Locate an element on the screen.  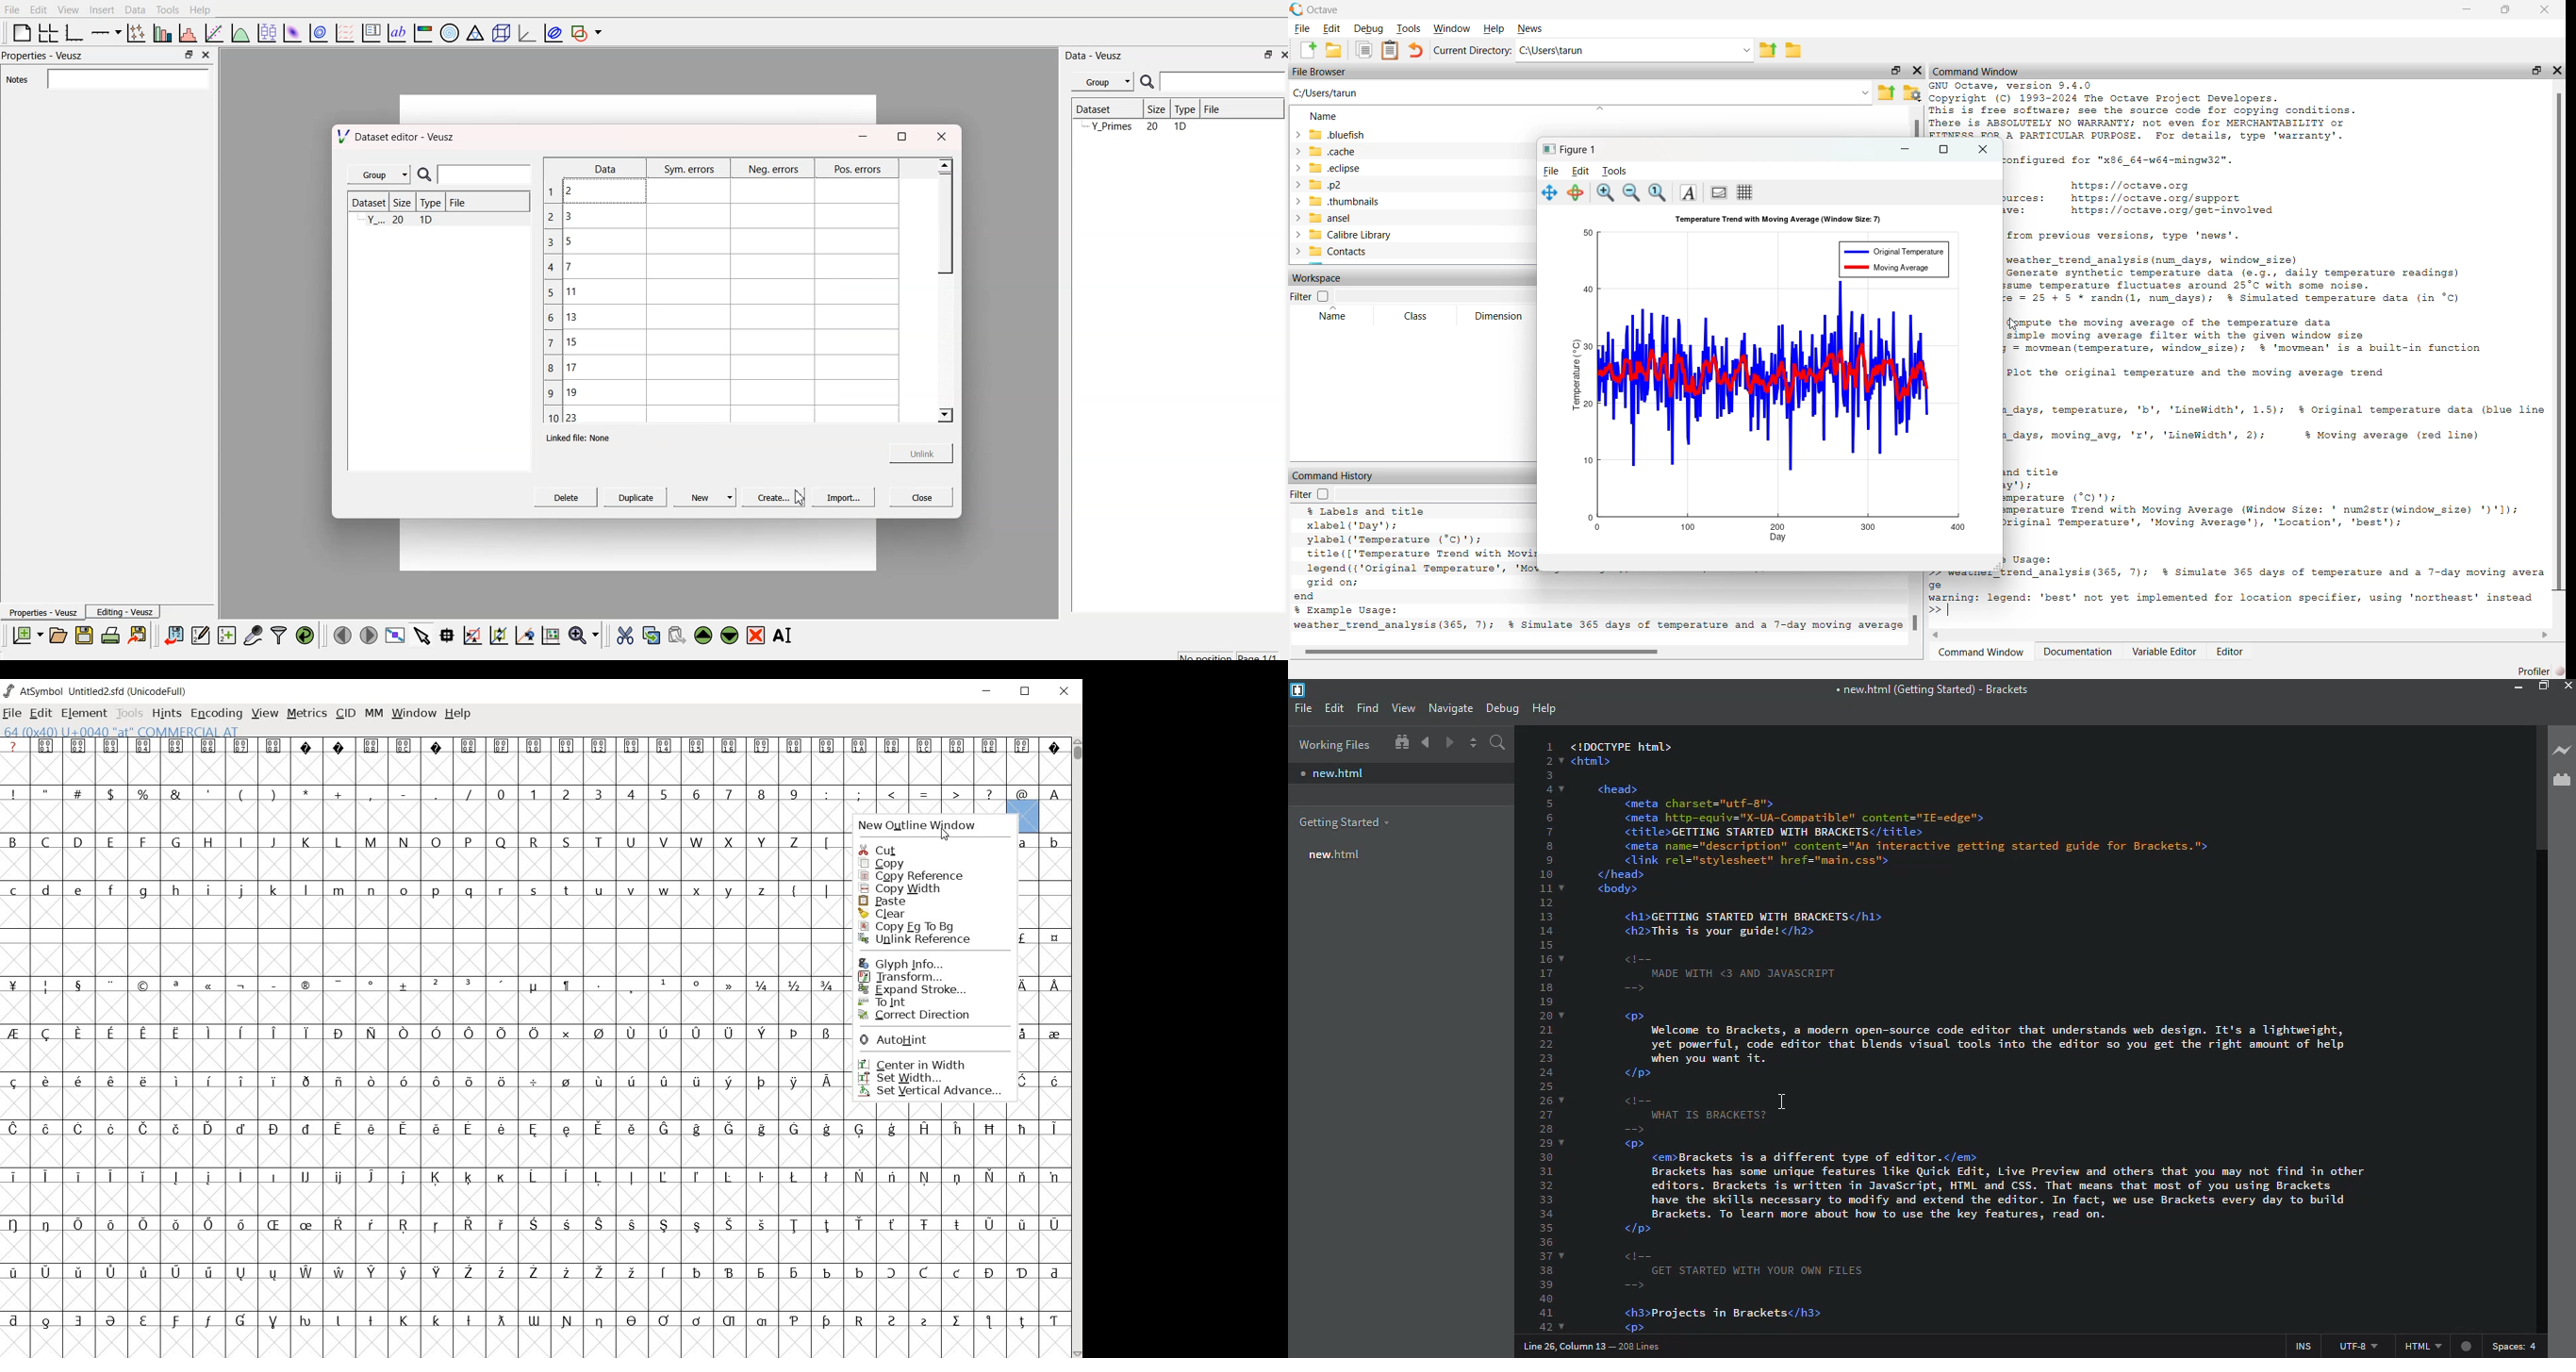
File is located at coordinates (1211, 107).